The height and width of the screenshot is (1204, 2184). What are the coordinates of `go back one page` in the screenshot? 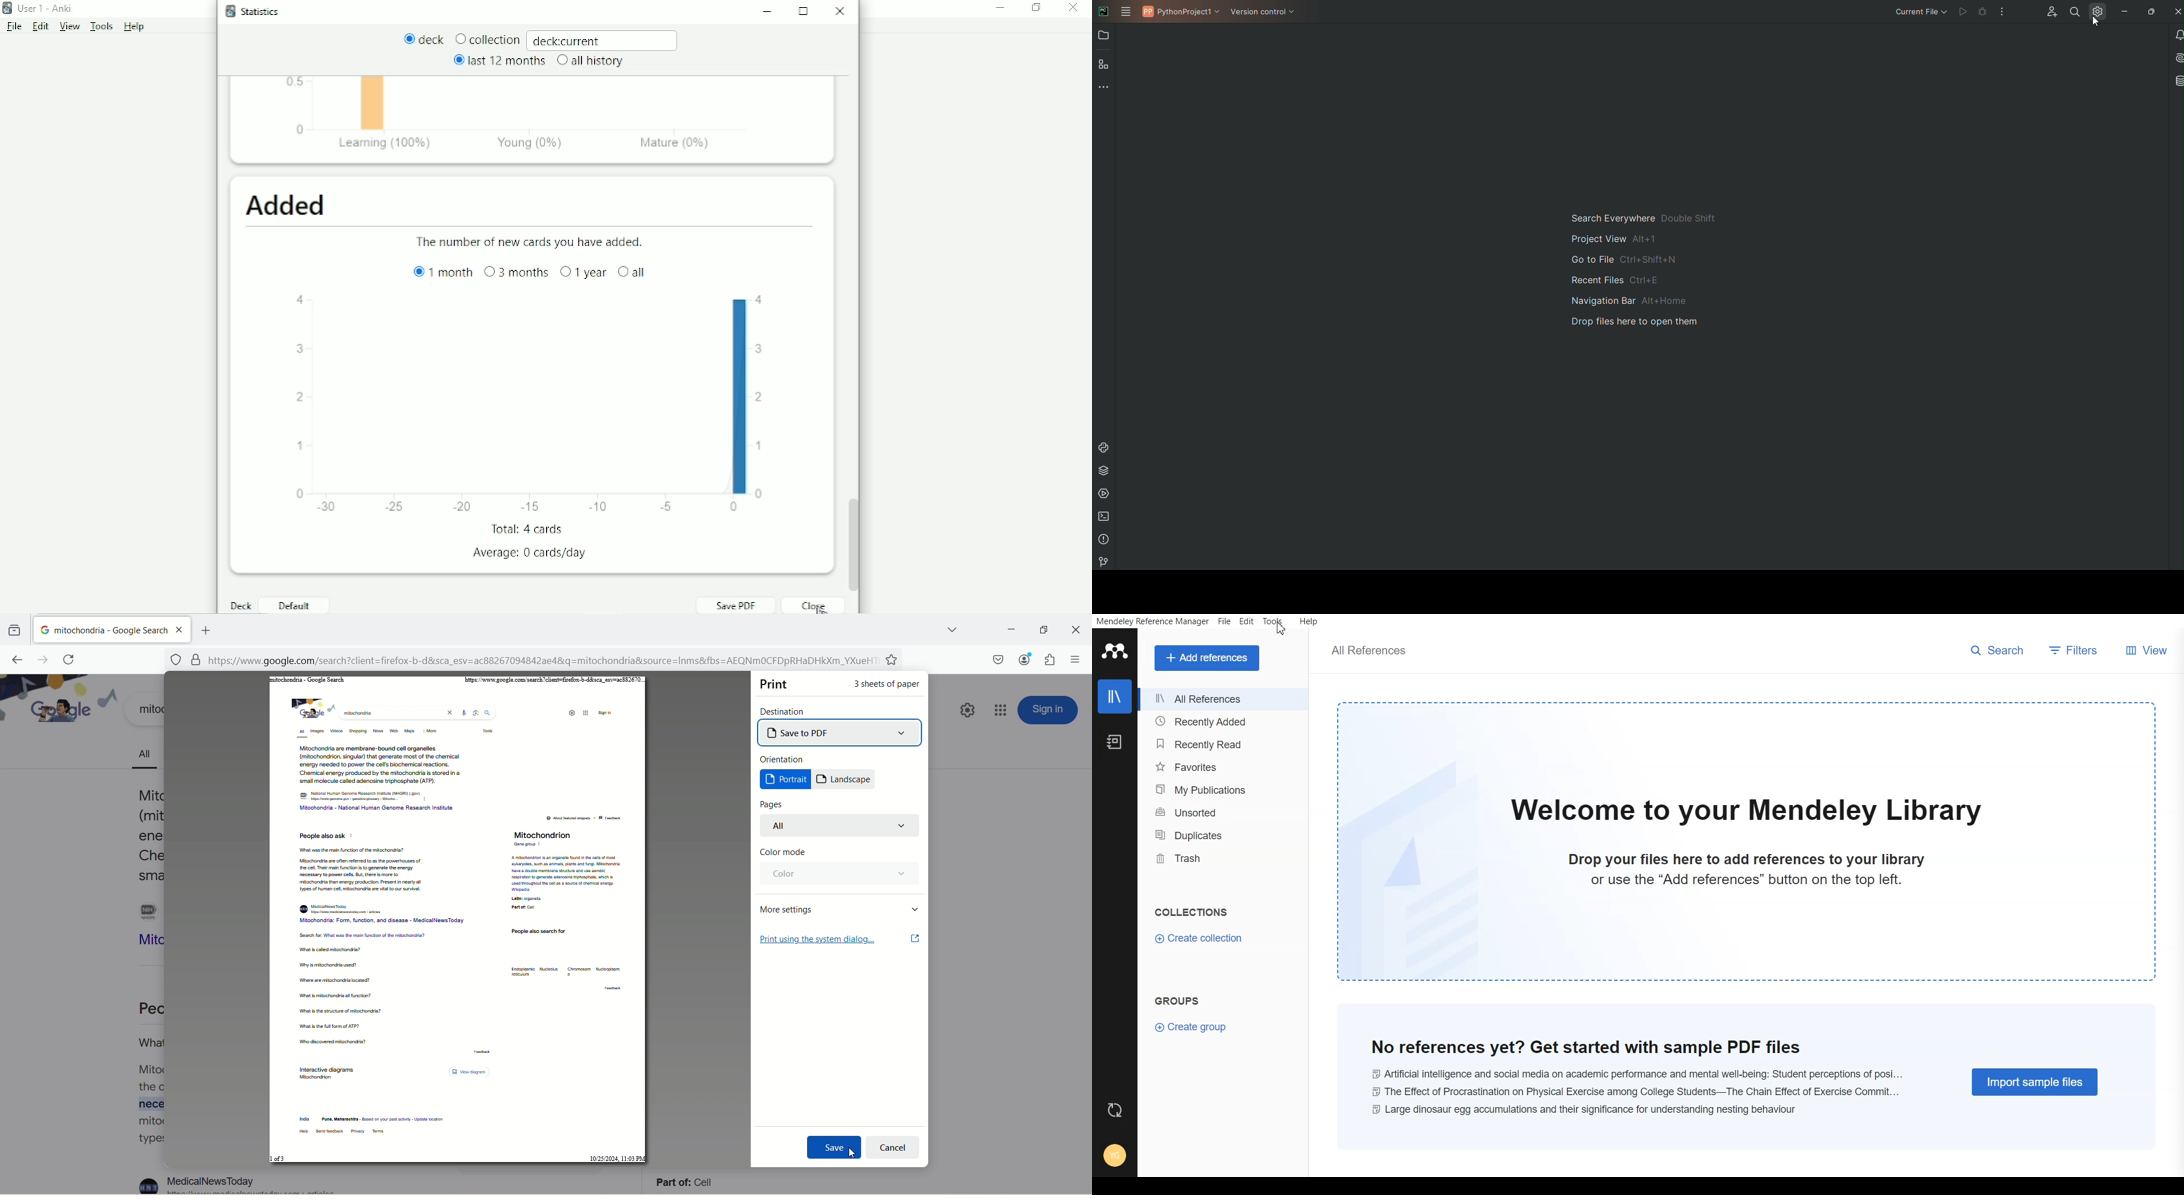 It's located at (15, 658).